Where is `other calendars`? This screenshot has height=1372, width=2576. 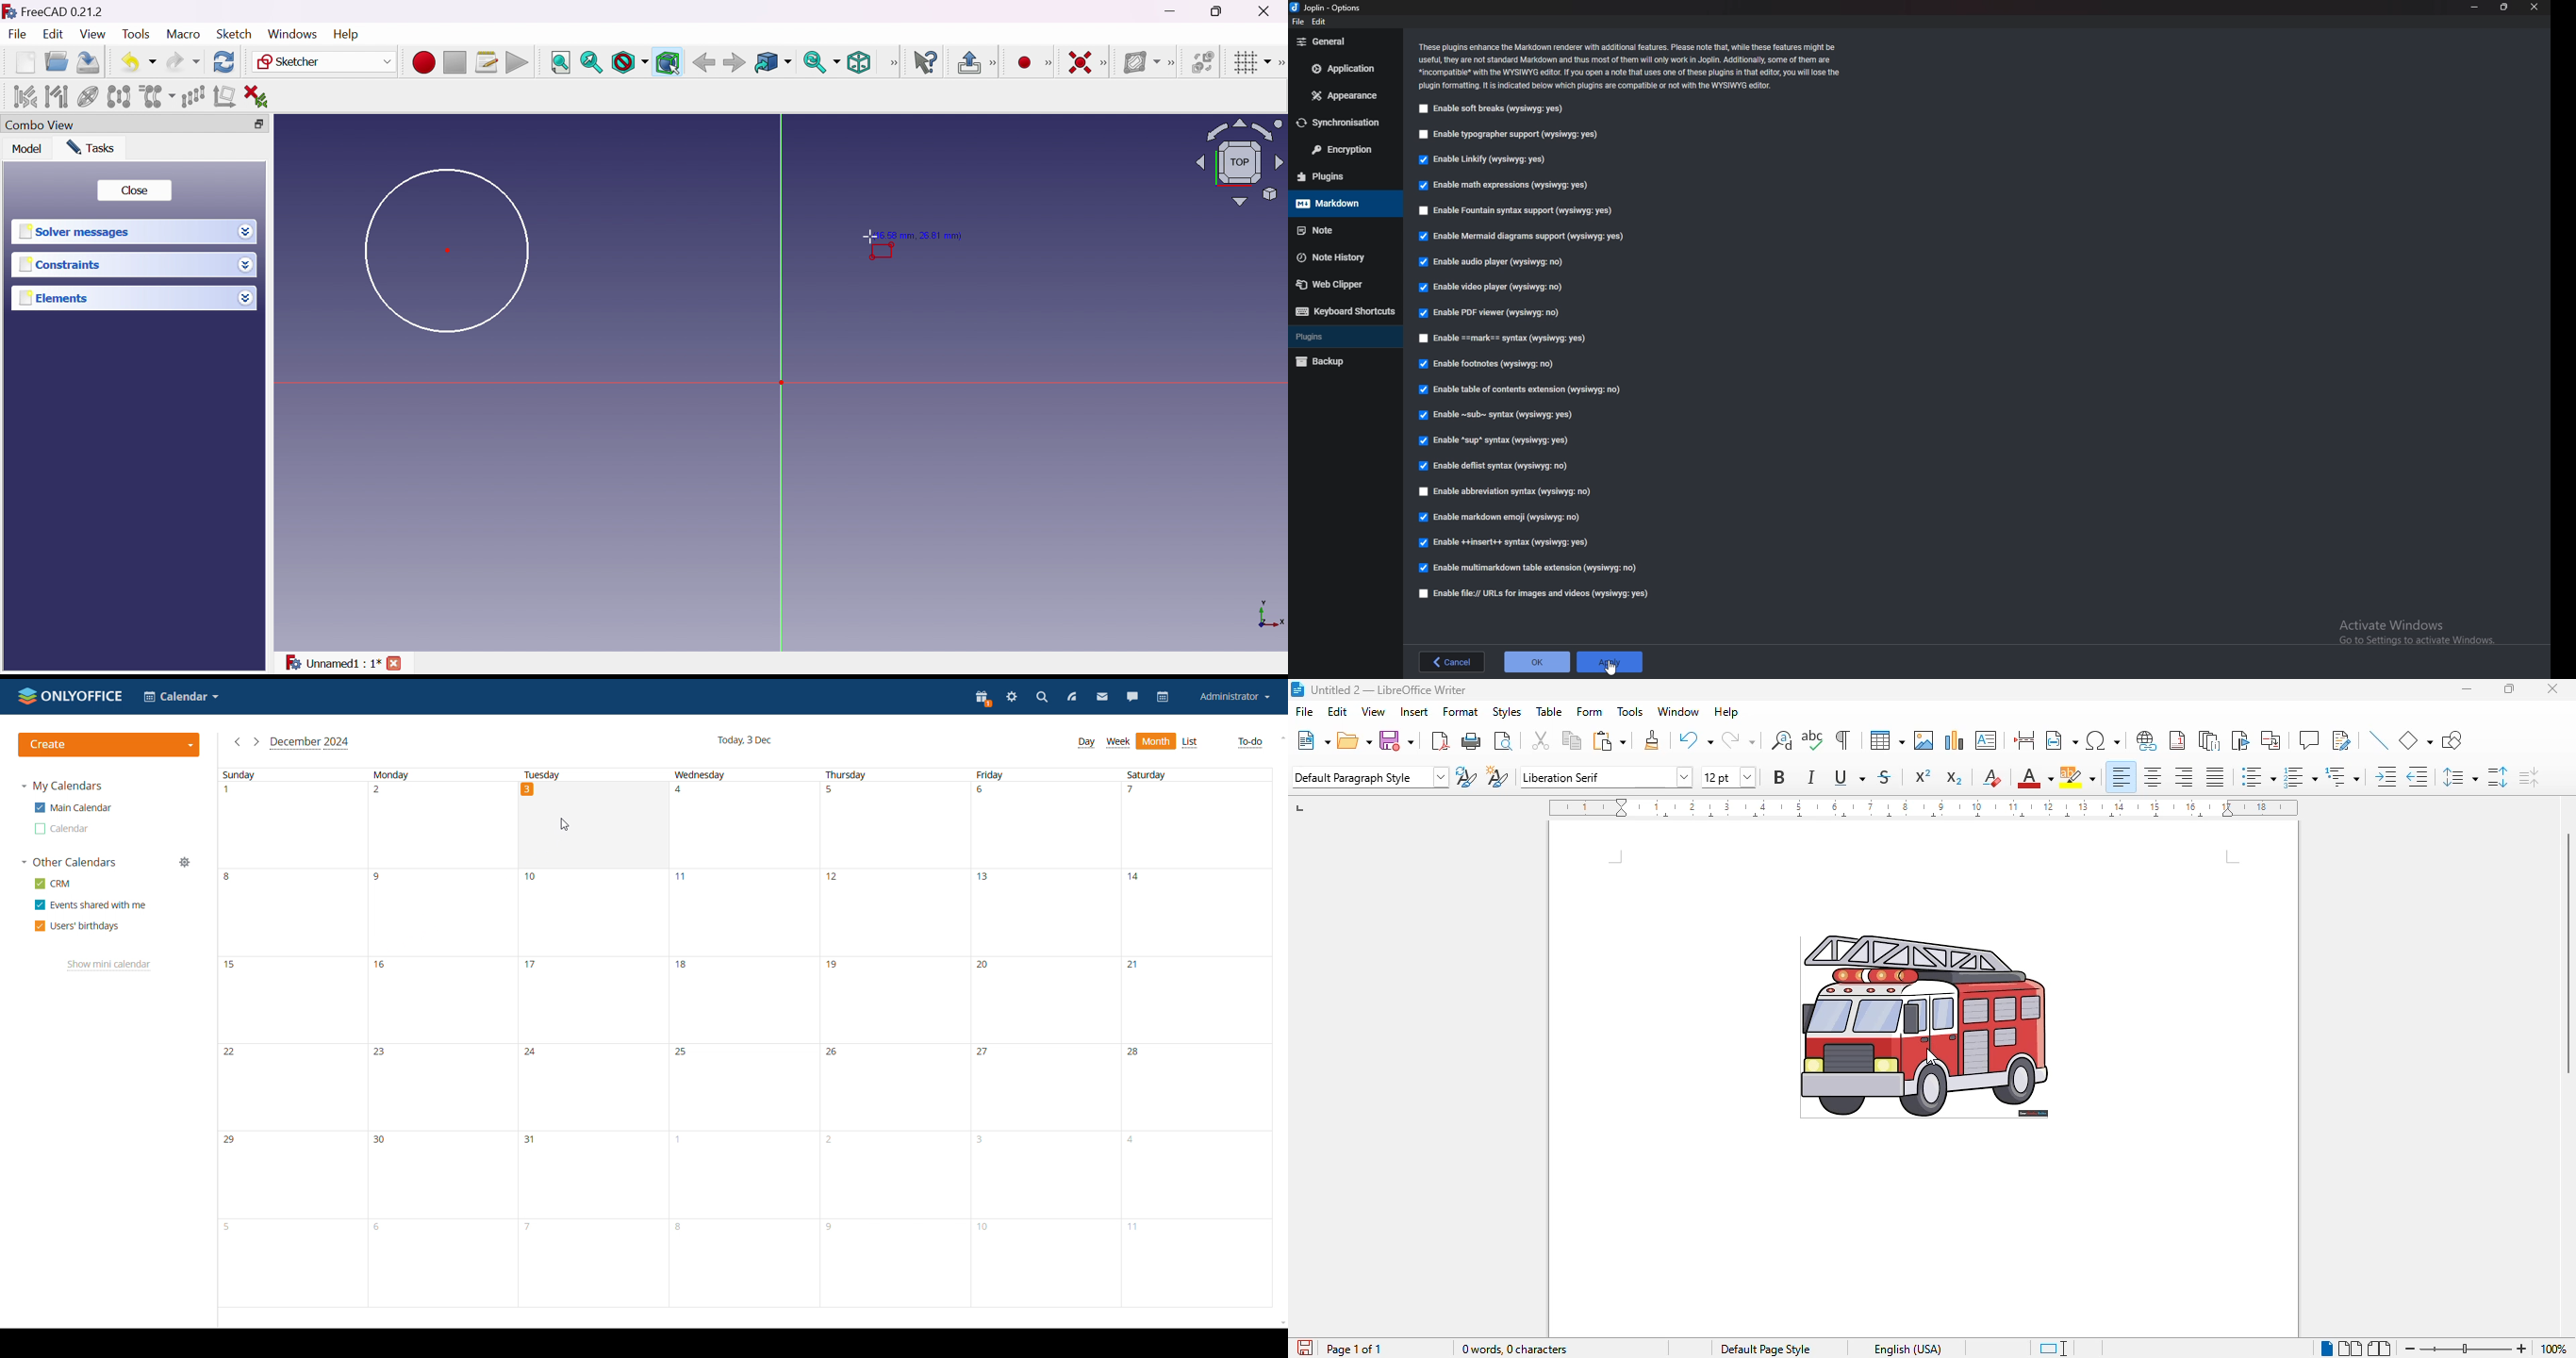
other calendars is located at coordinates (68, 861).